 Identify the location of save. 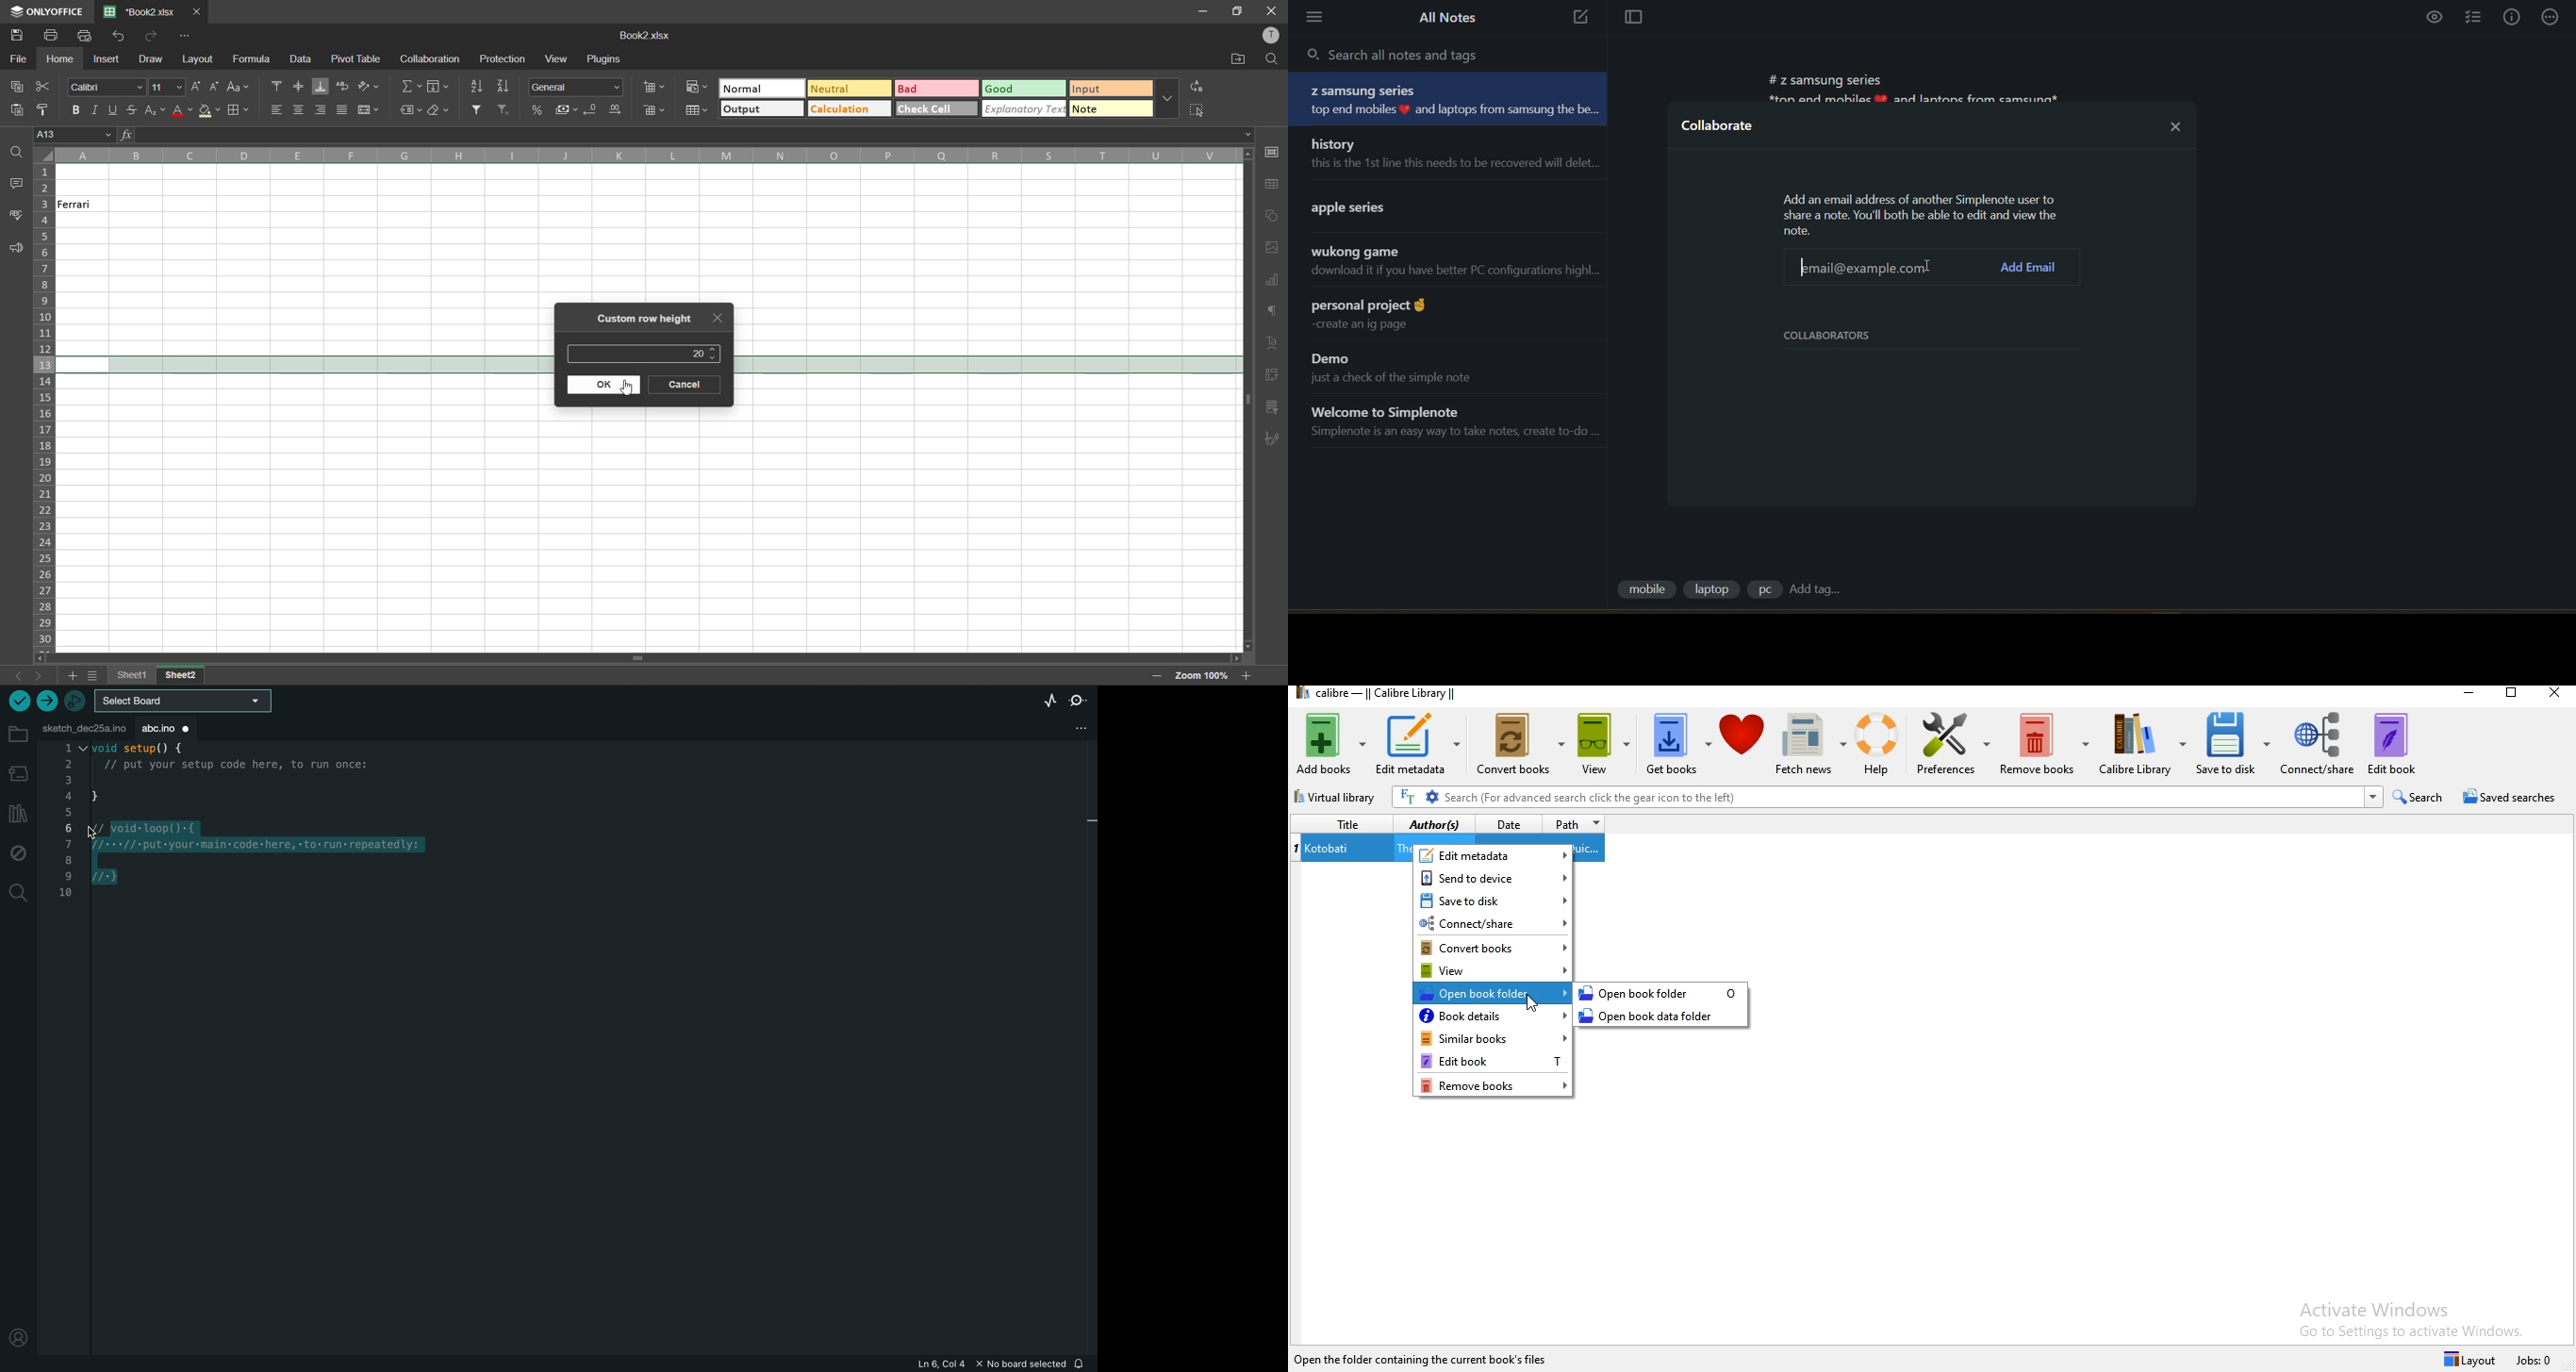
(15, 36).